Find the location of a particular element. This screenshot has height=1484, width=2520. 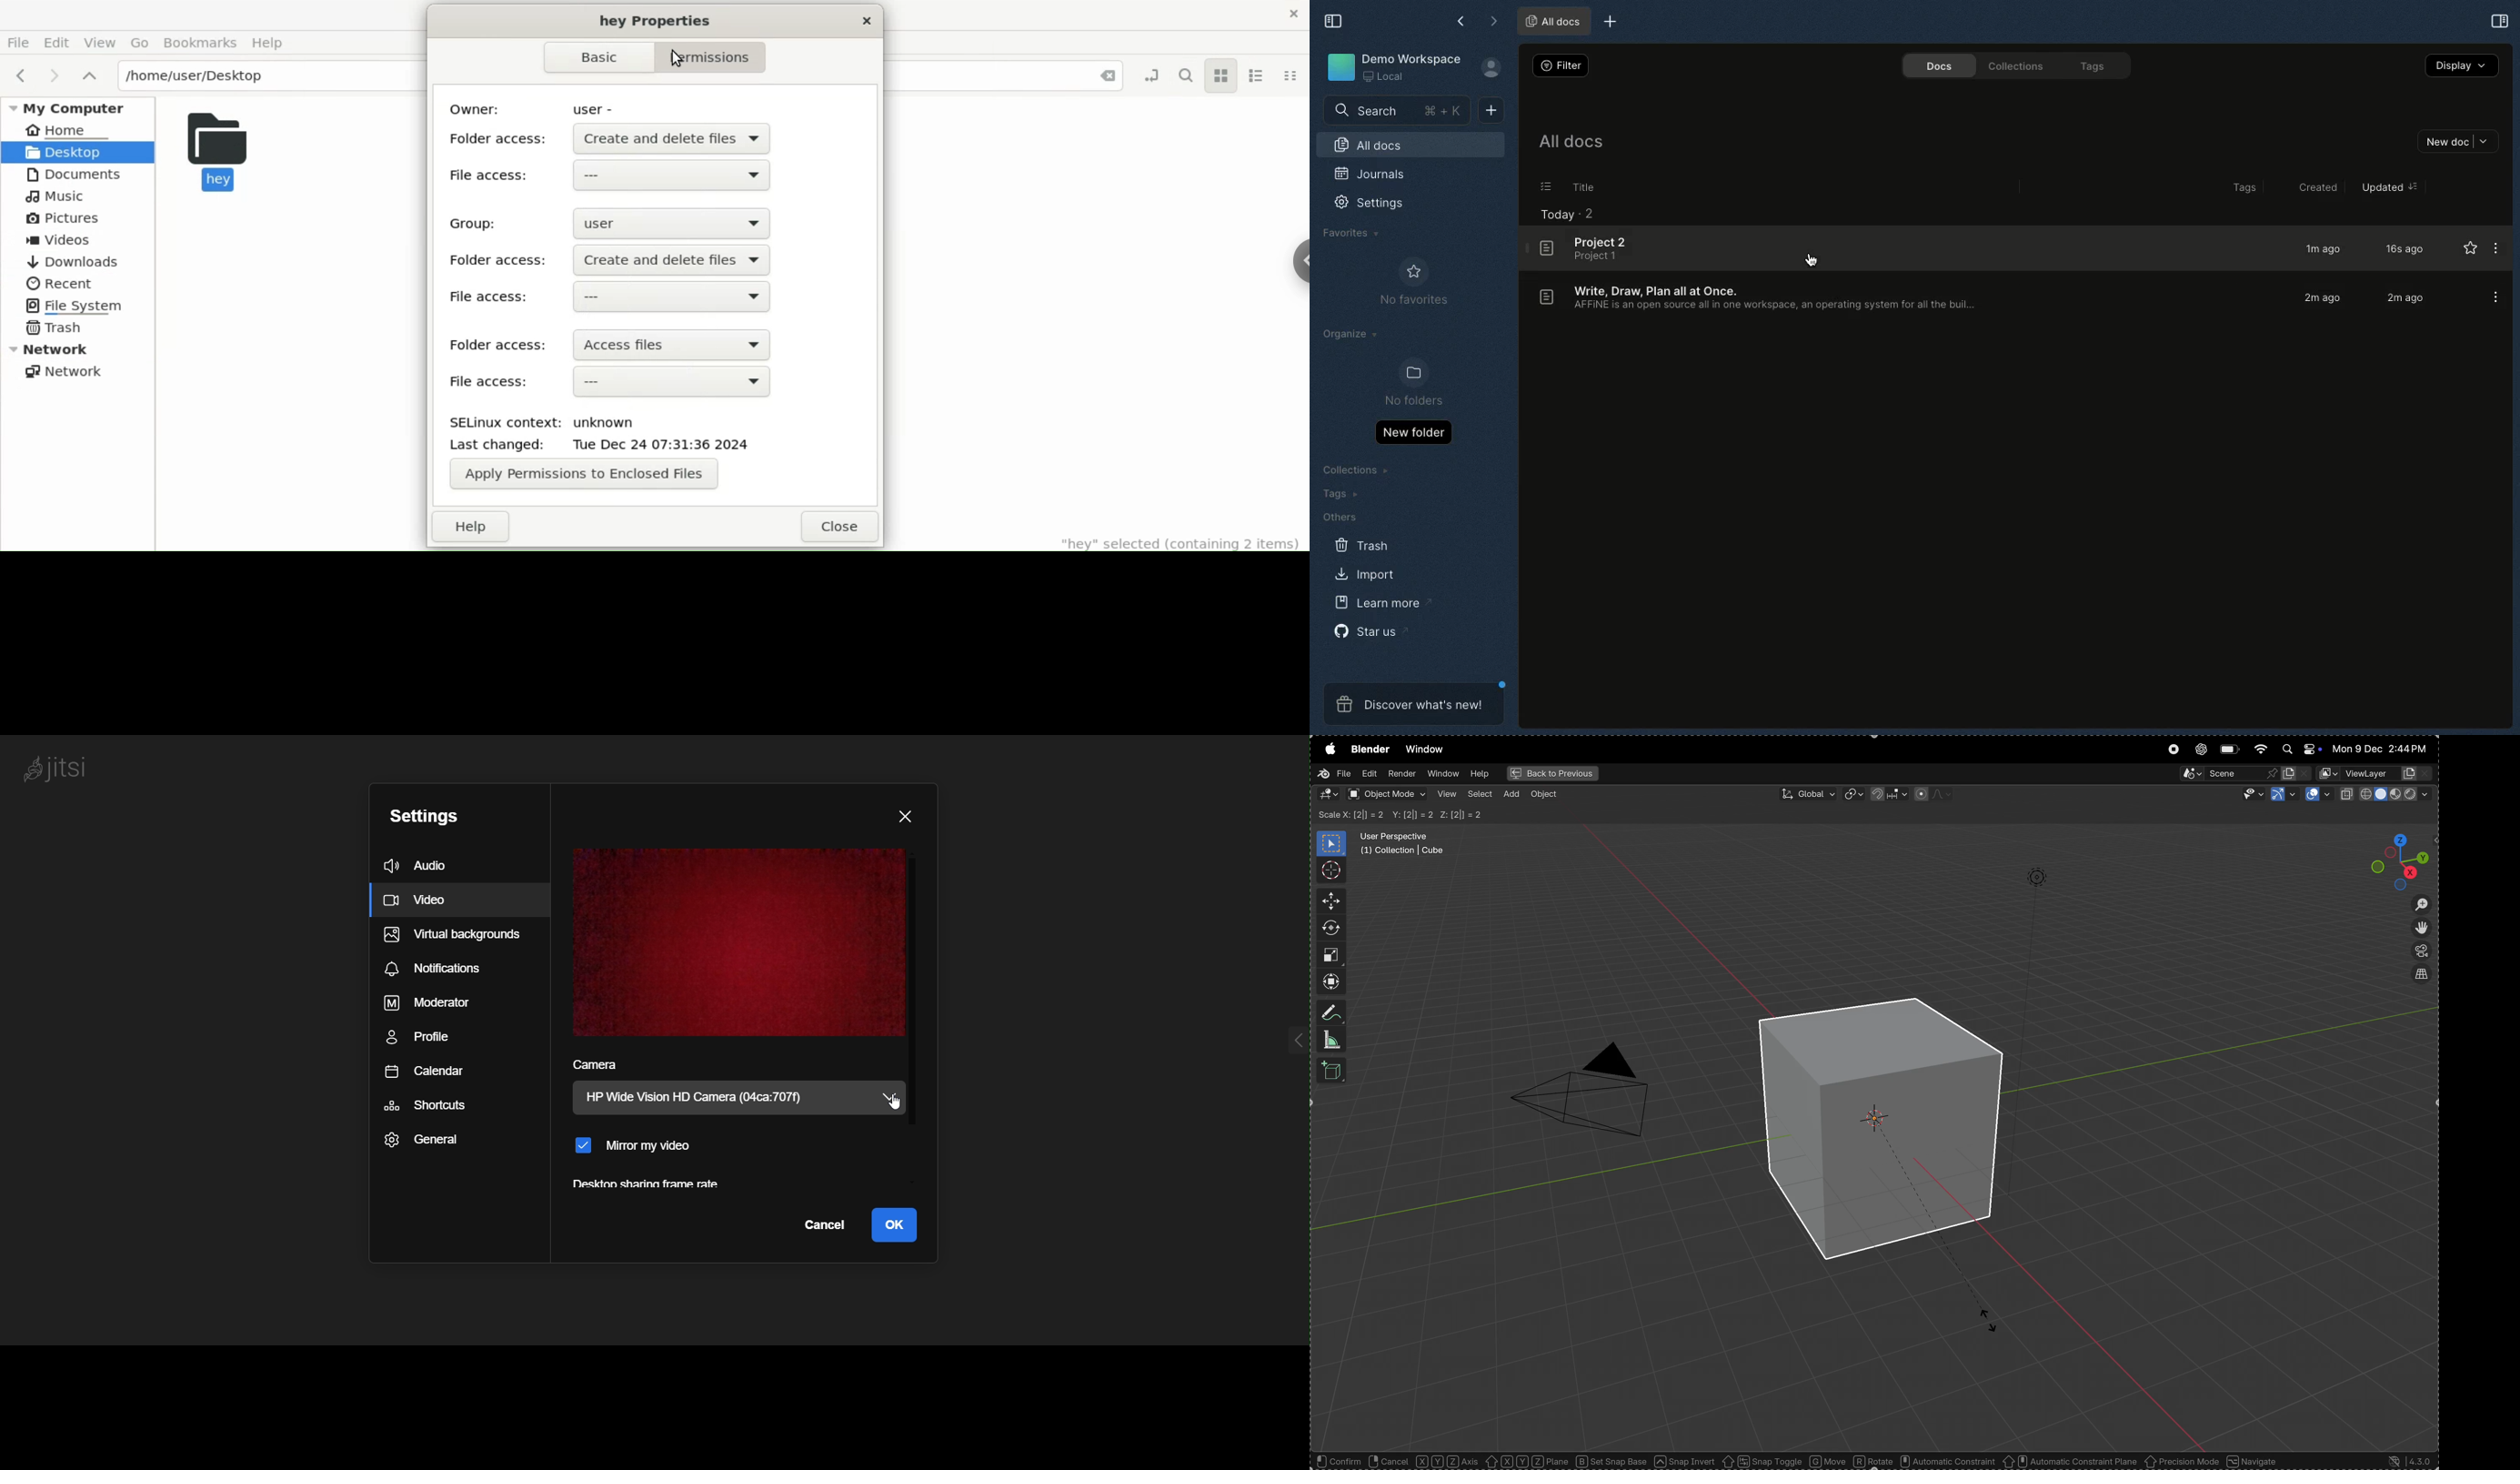

Tags is located at coordinates (2096, 66).